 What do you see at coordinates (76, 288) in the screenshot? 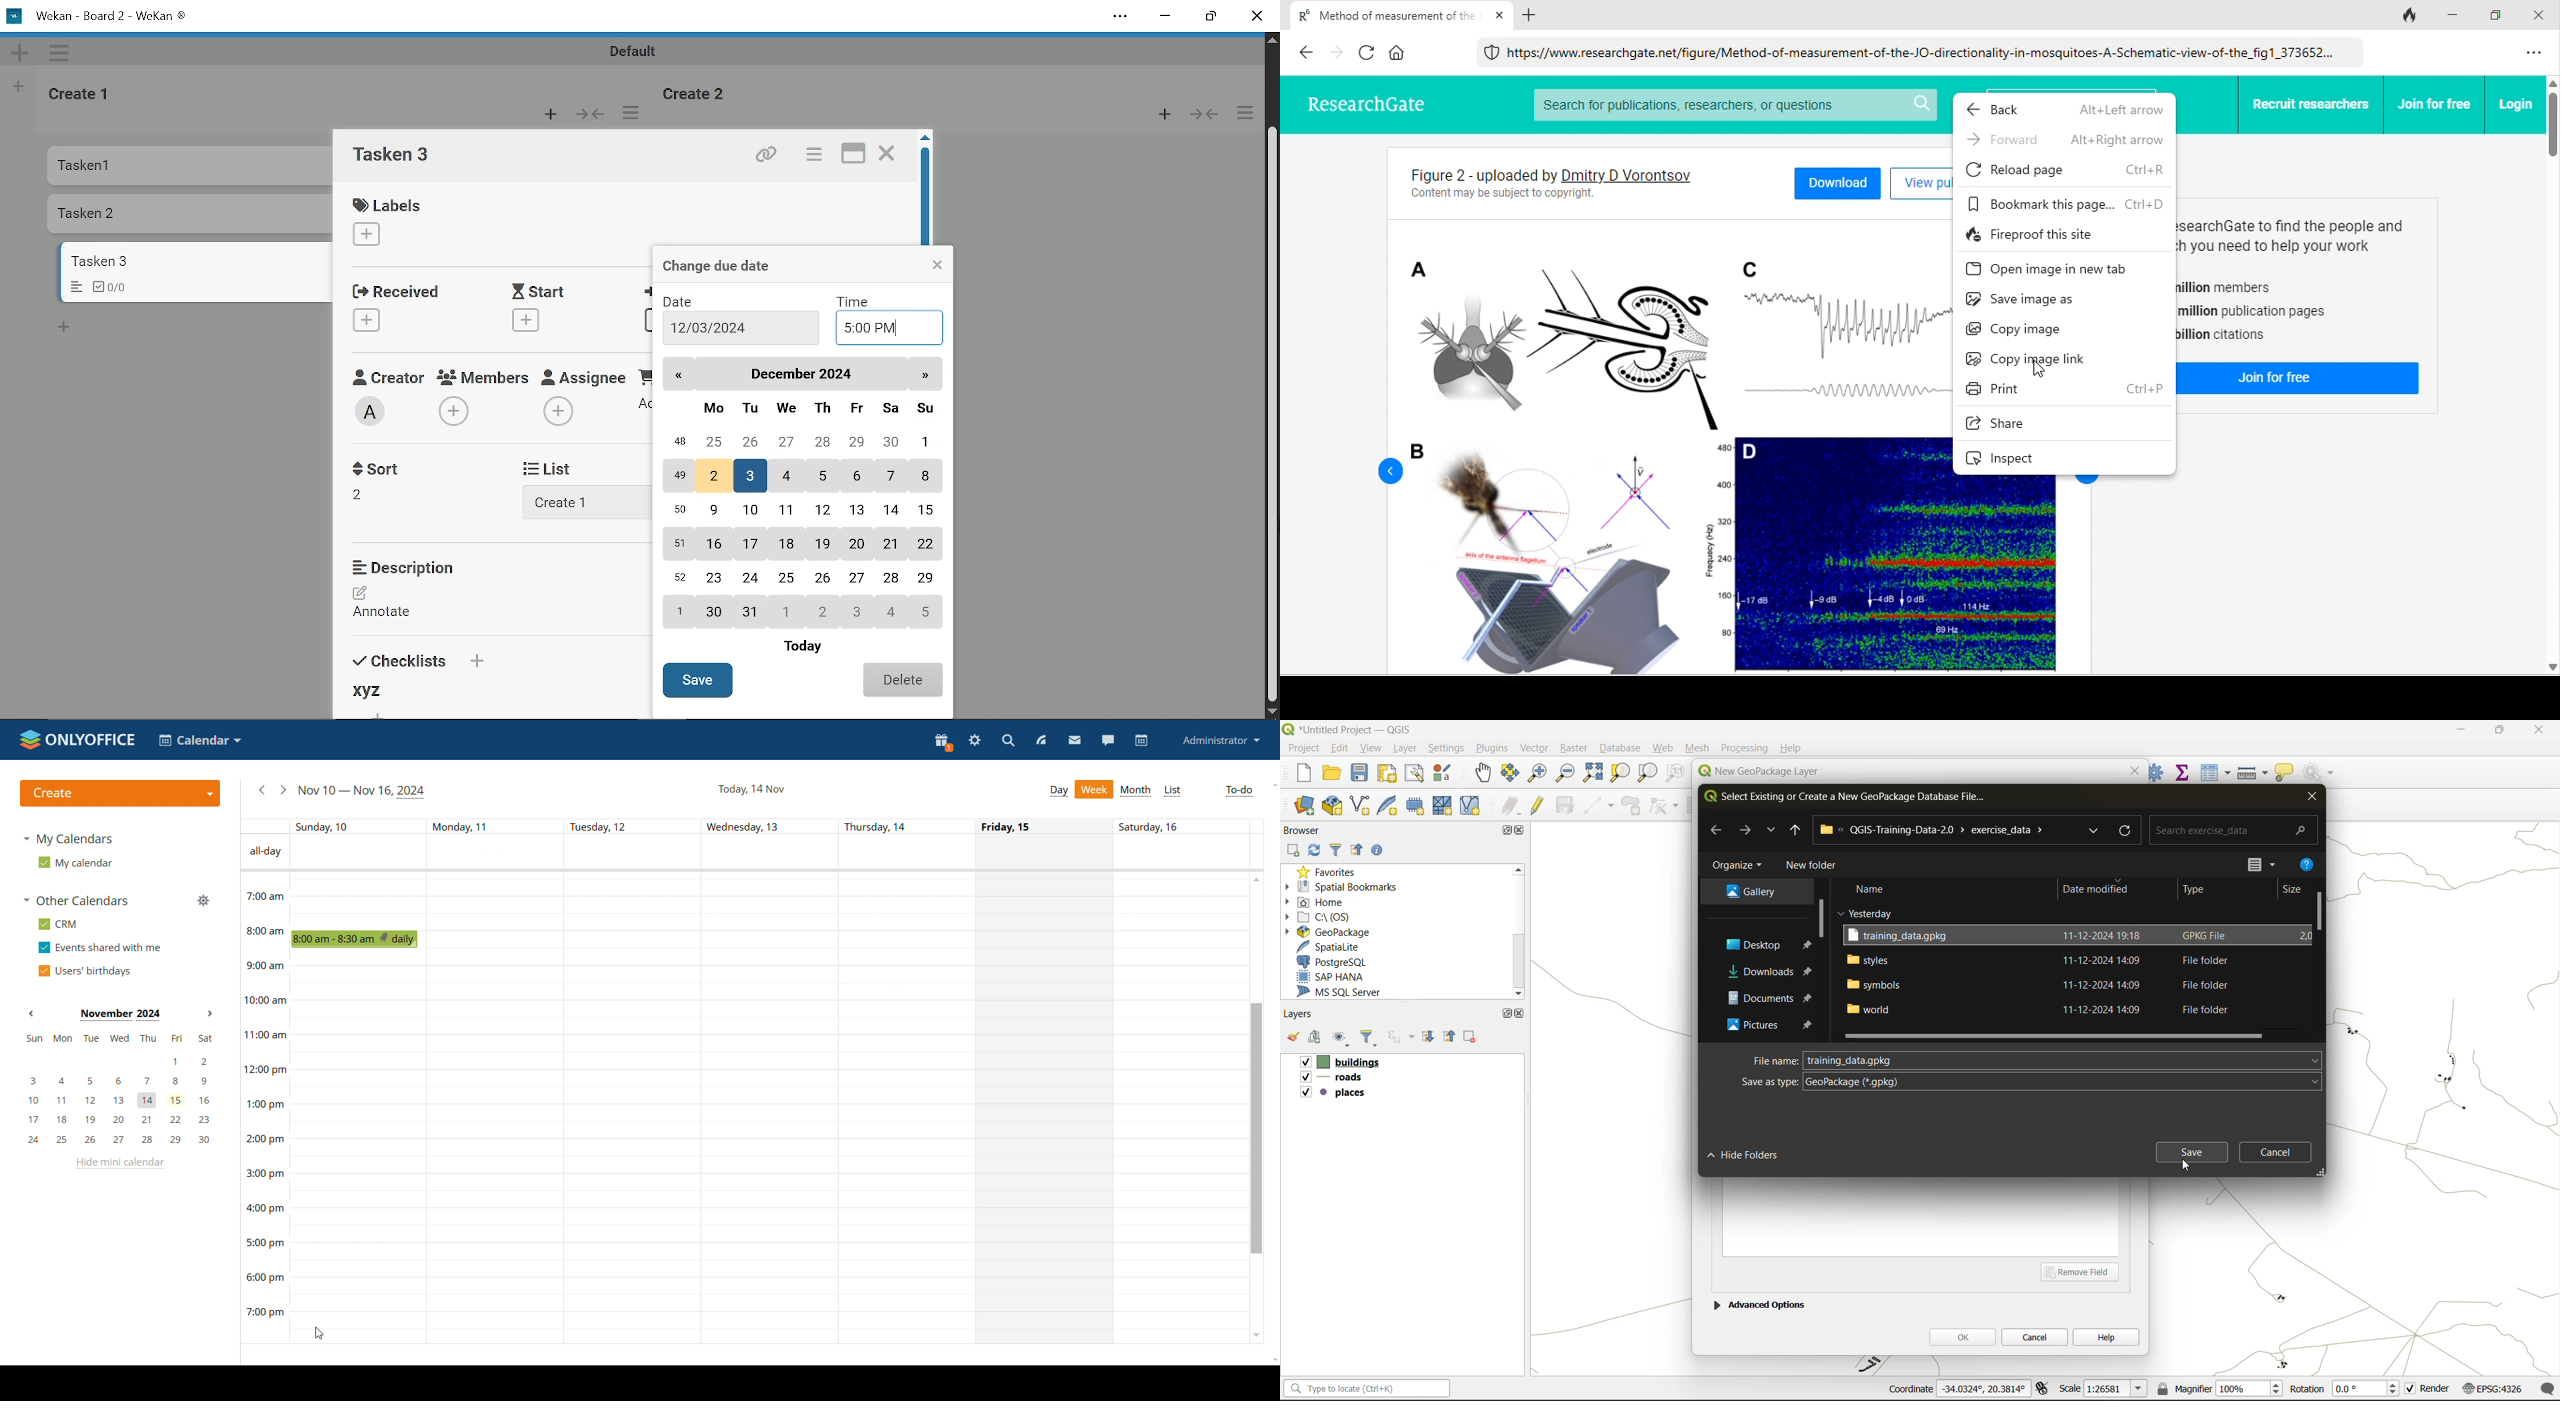
I see `Menu` at bounding box center [76, 288].